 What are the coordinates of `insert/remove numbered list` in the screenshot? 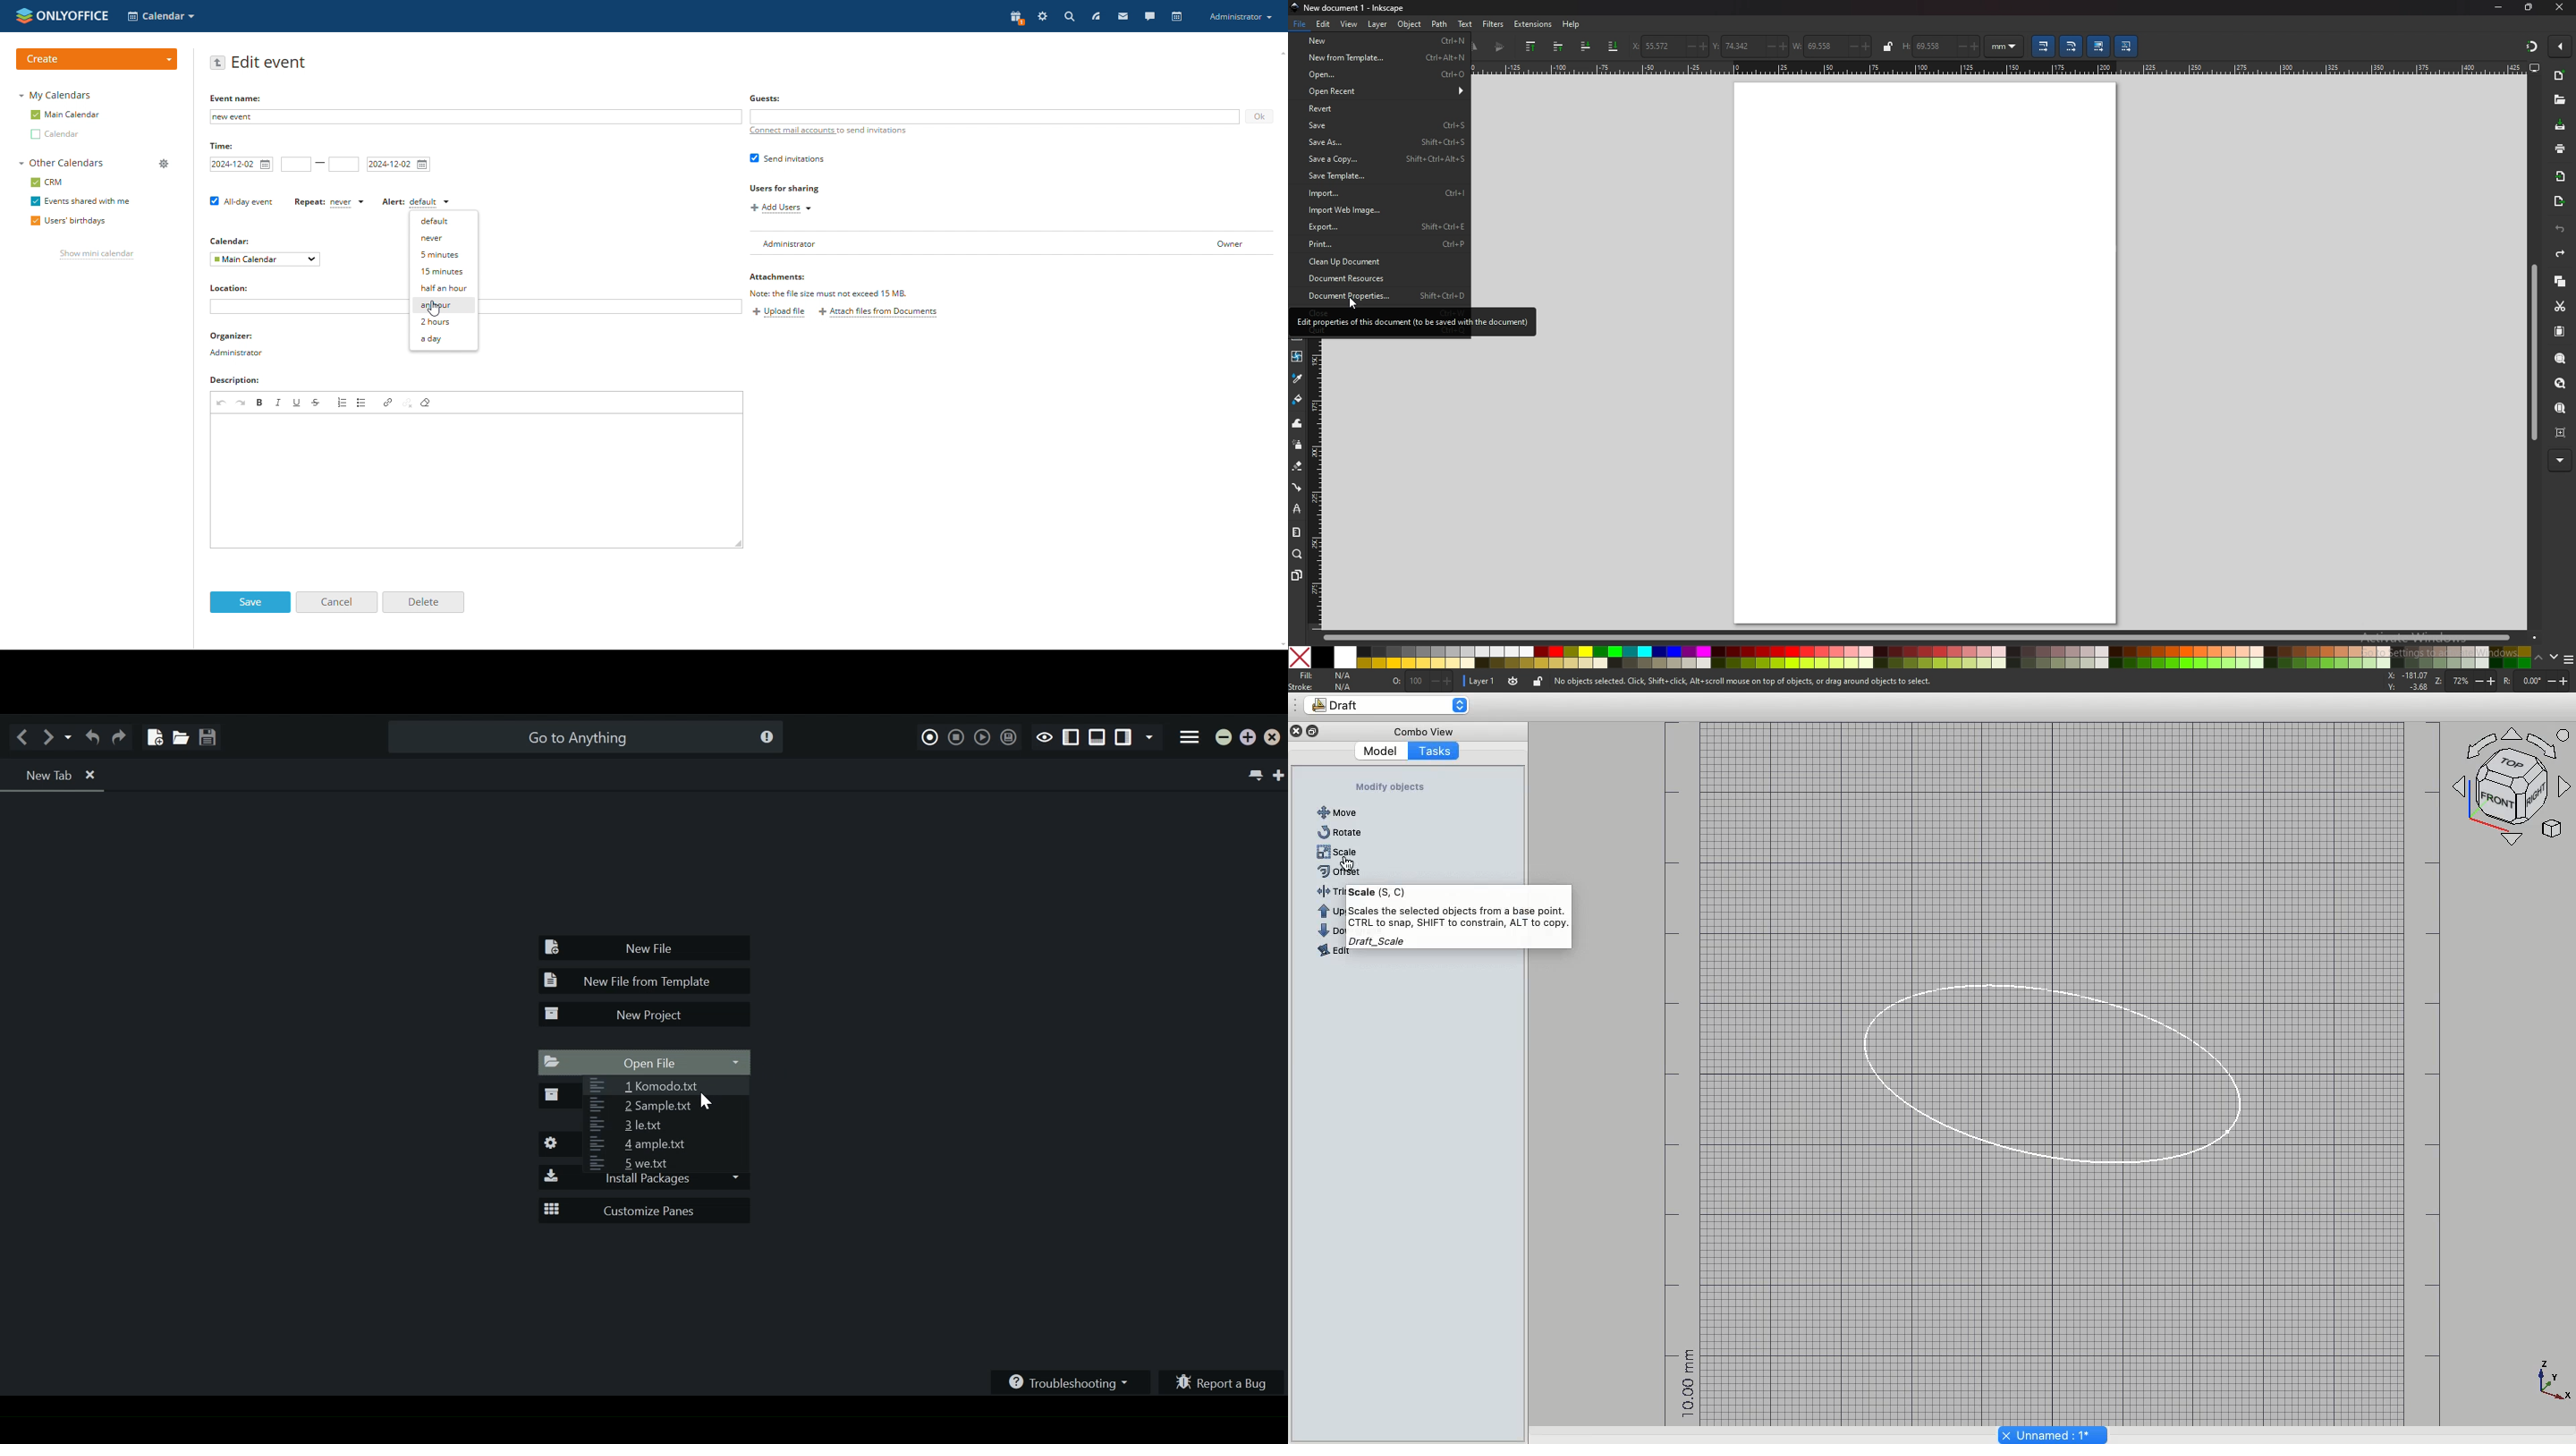 It's located at (343, 403).